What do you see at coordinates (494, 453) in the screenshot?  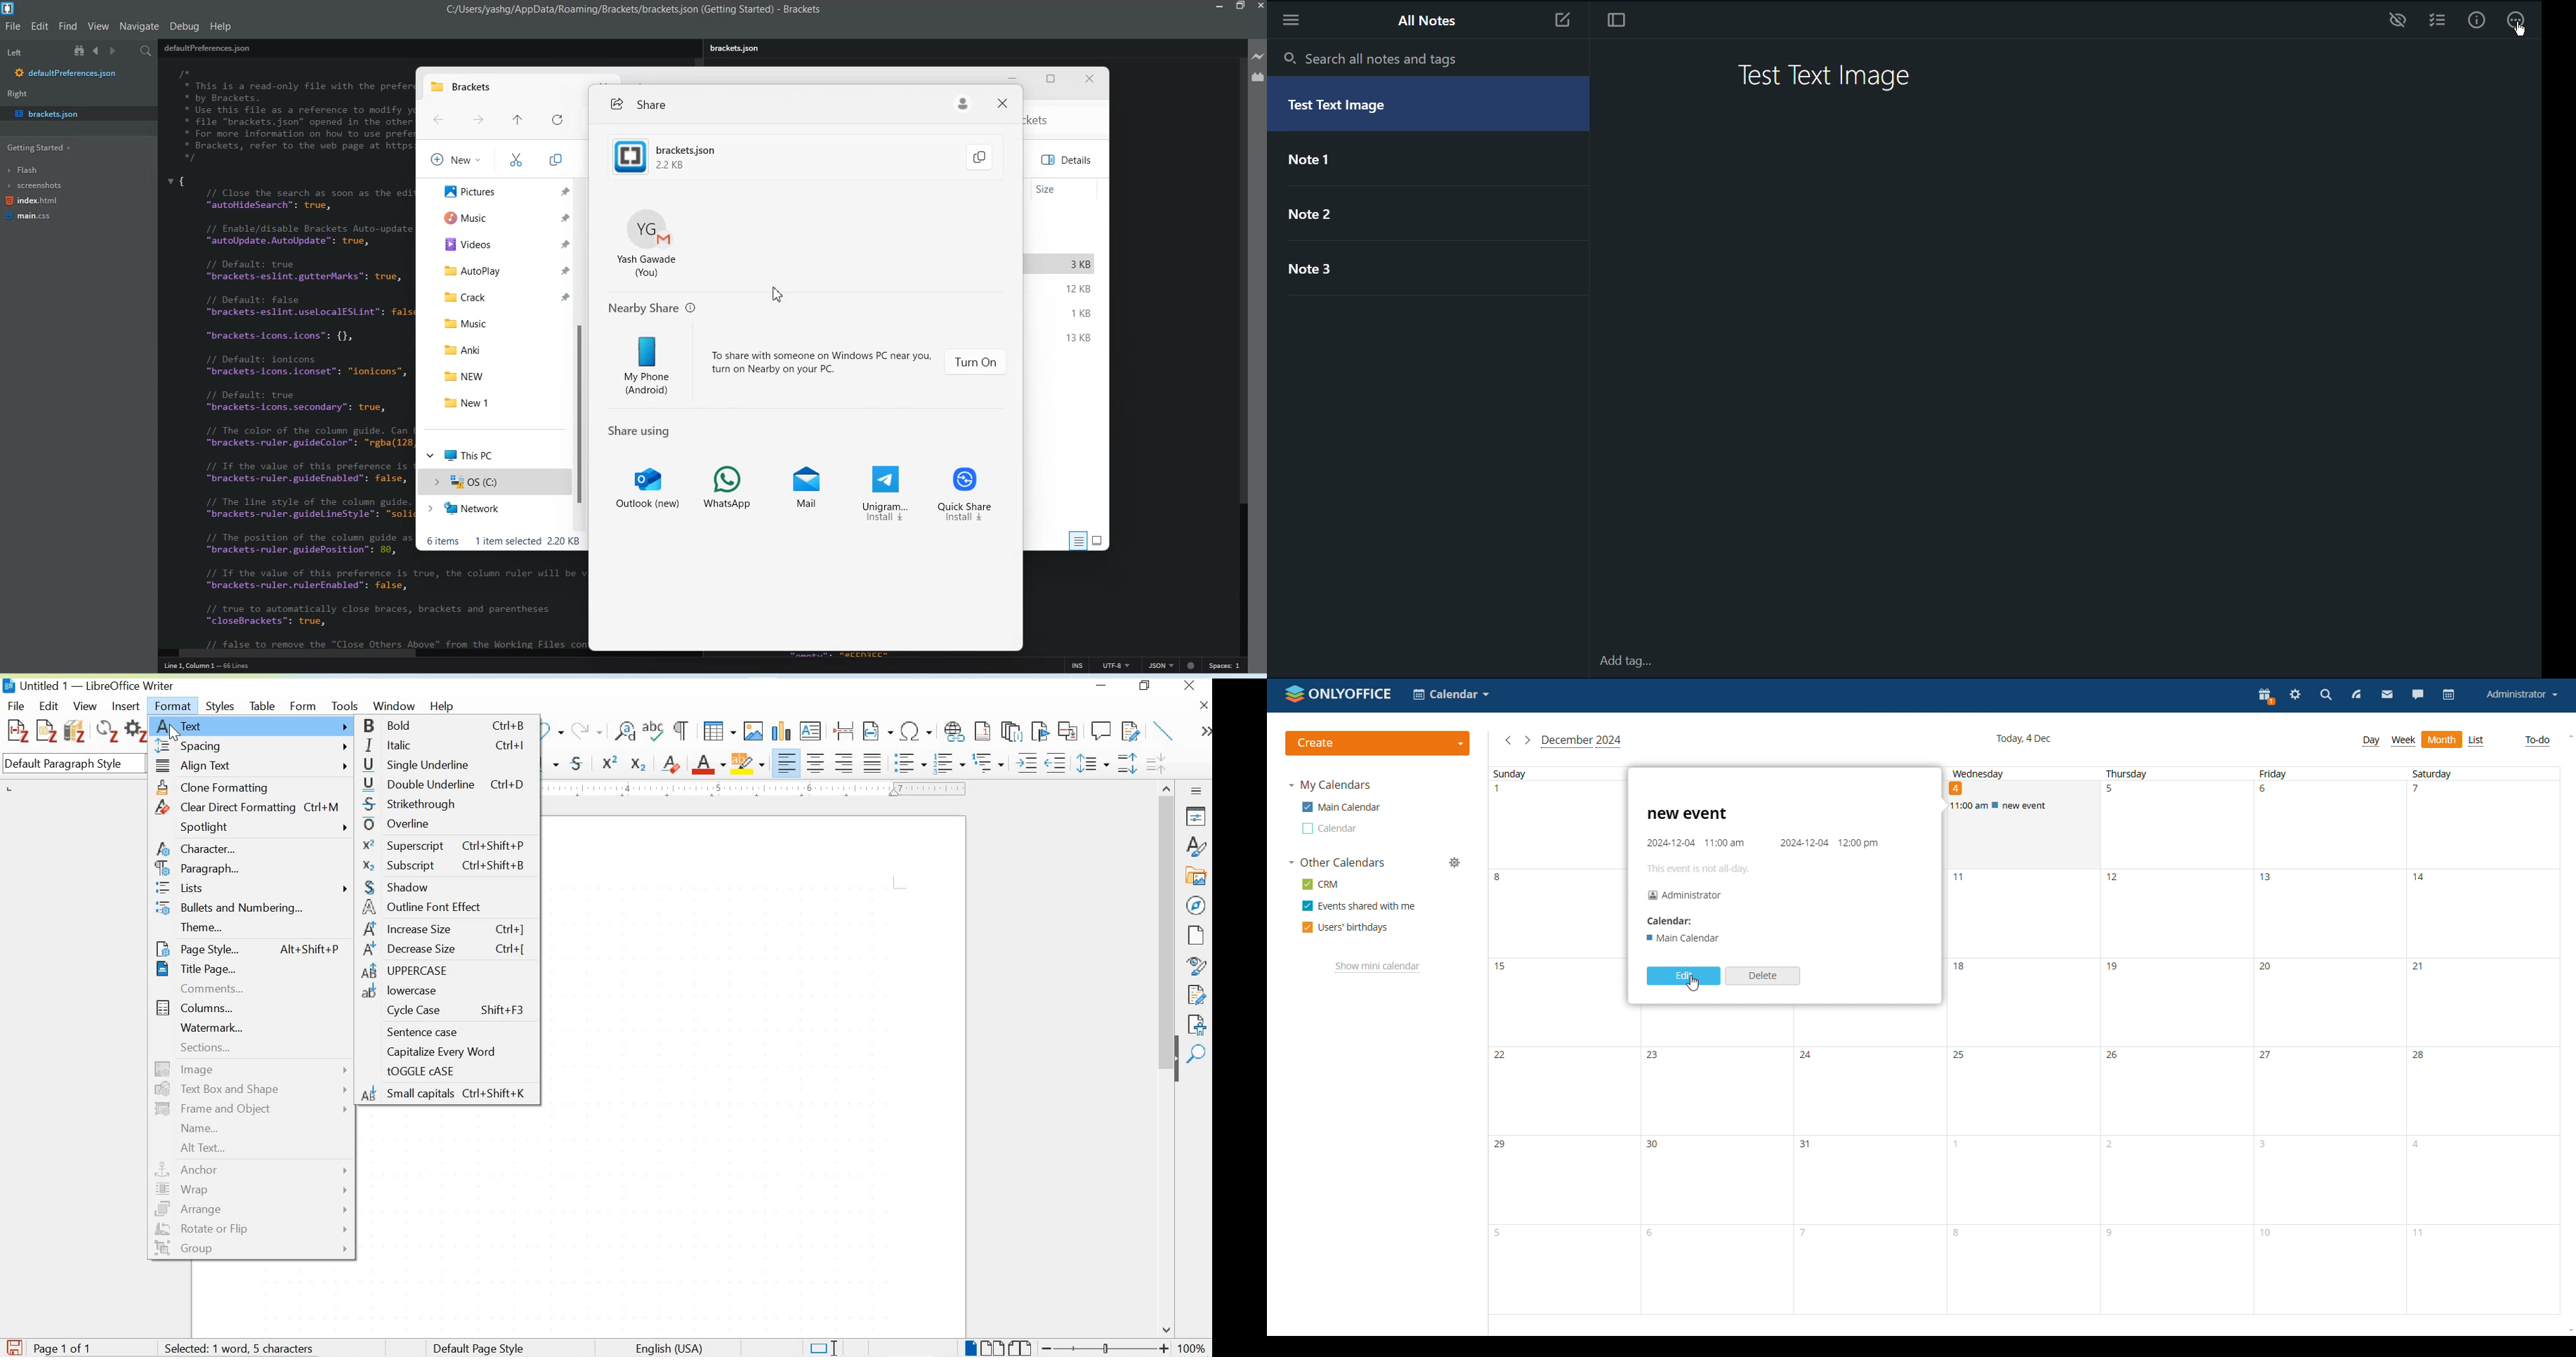 I see `This PC` at bounding box center [494, 453].